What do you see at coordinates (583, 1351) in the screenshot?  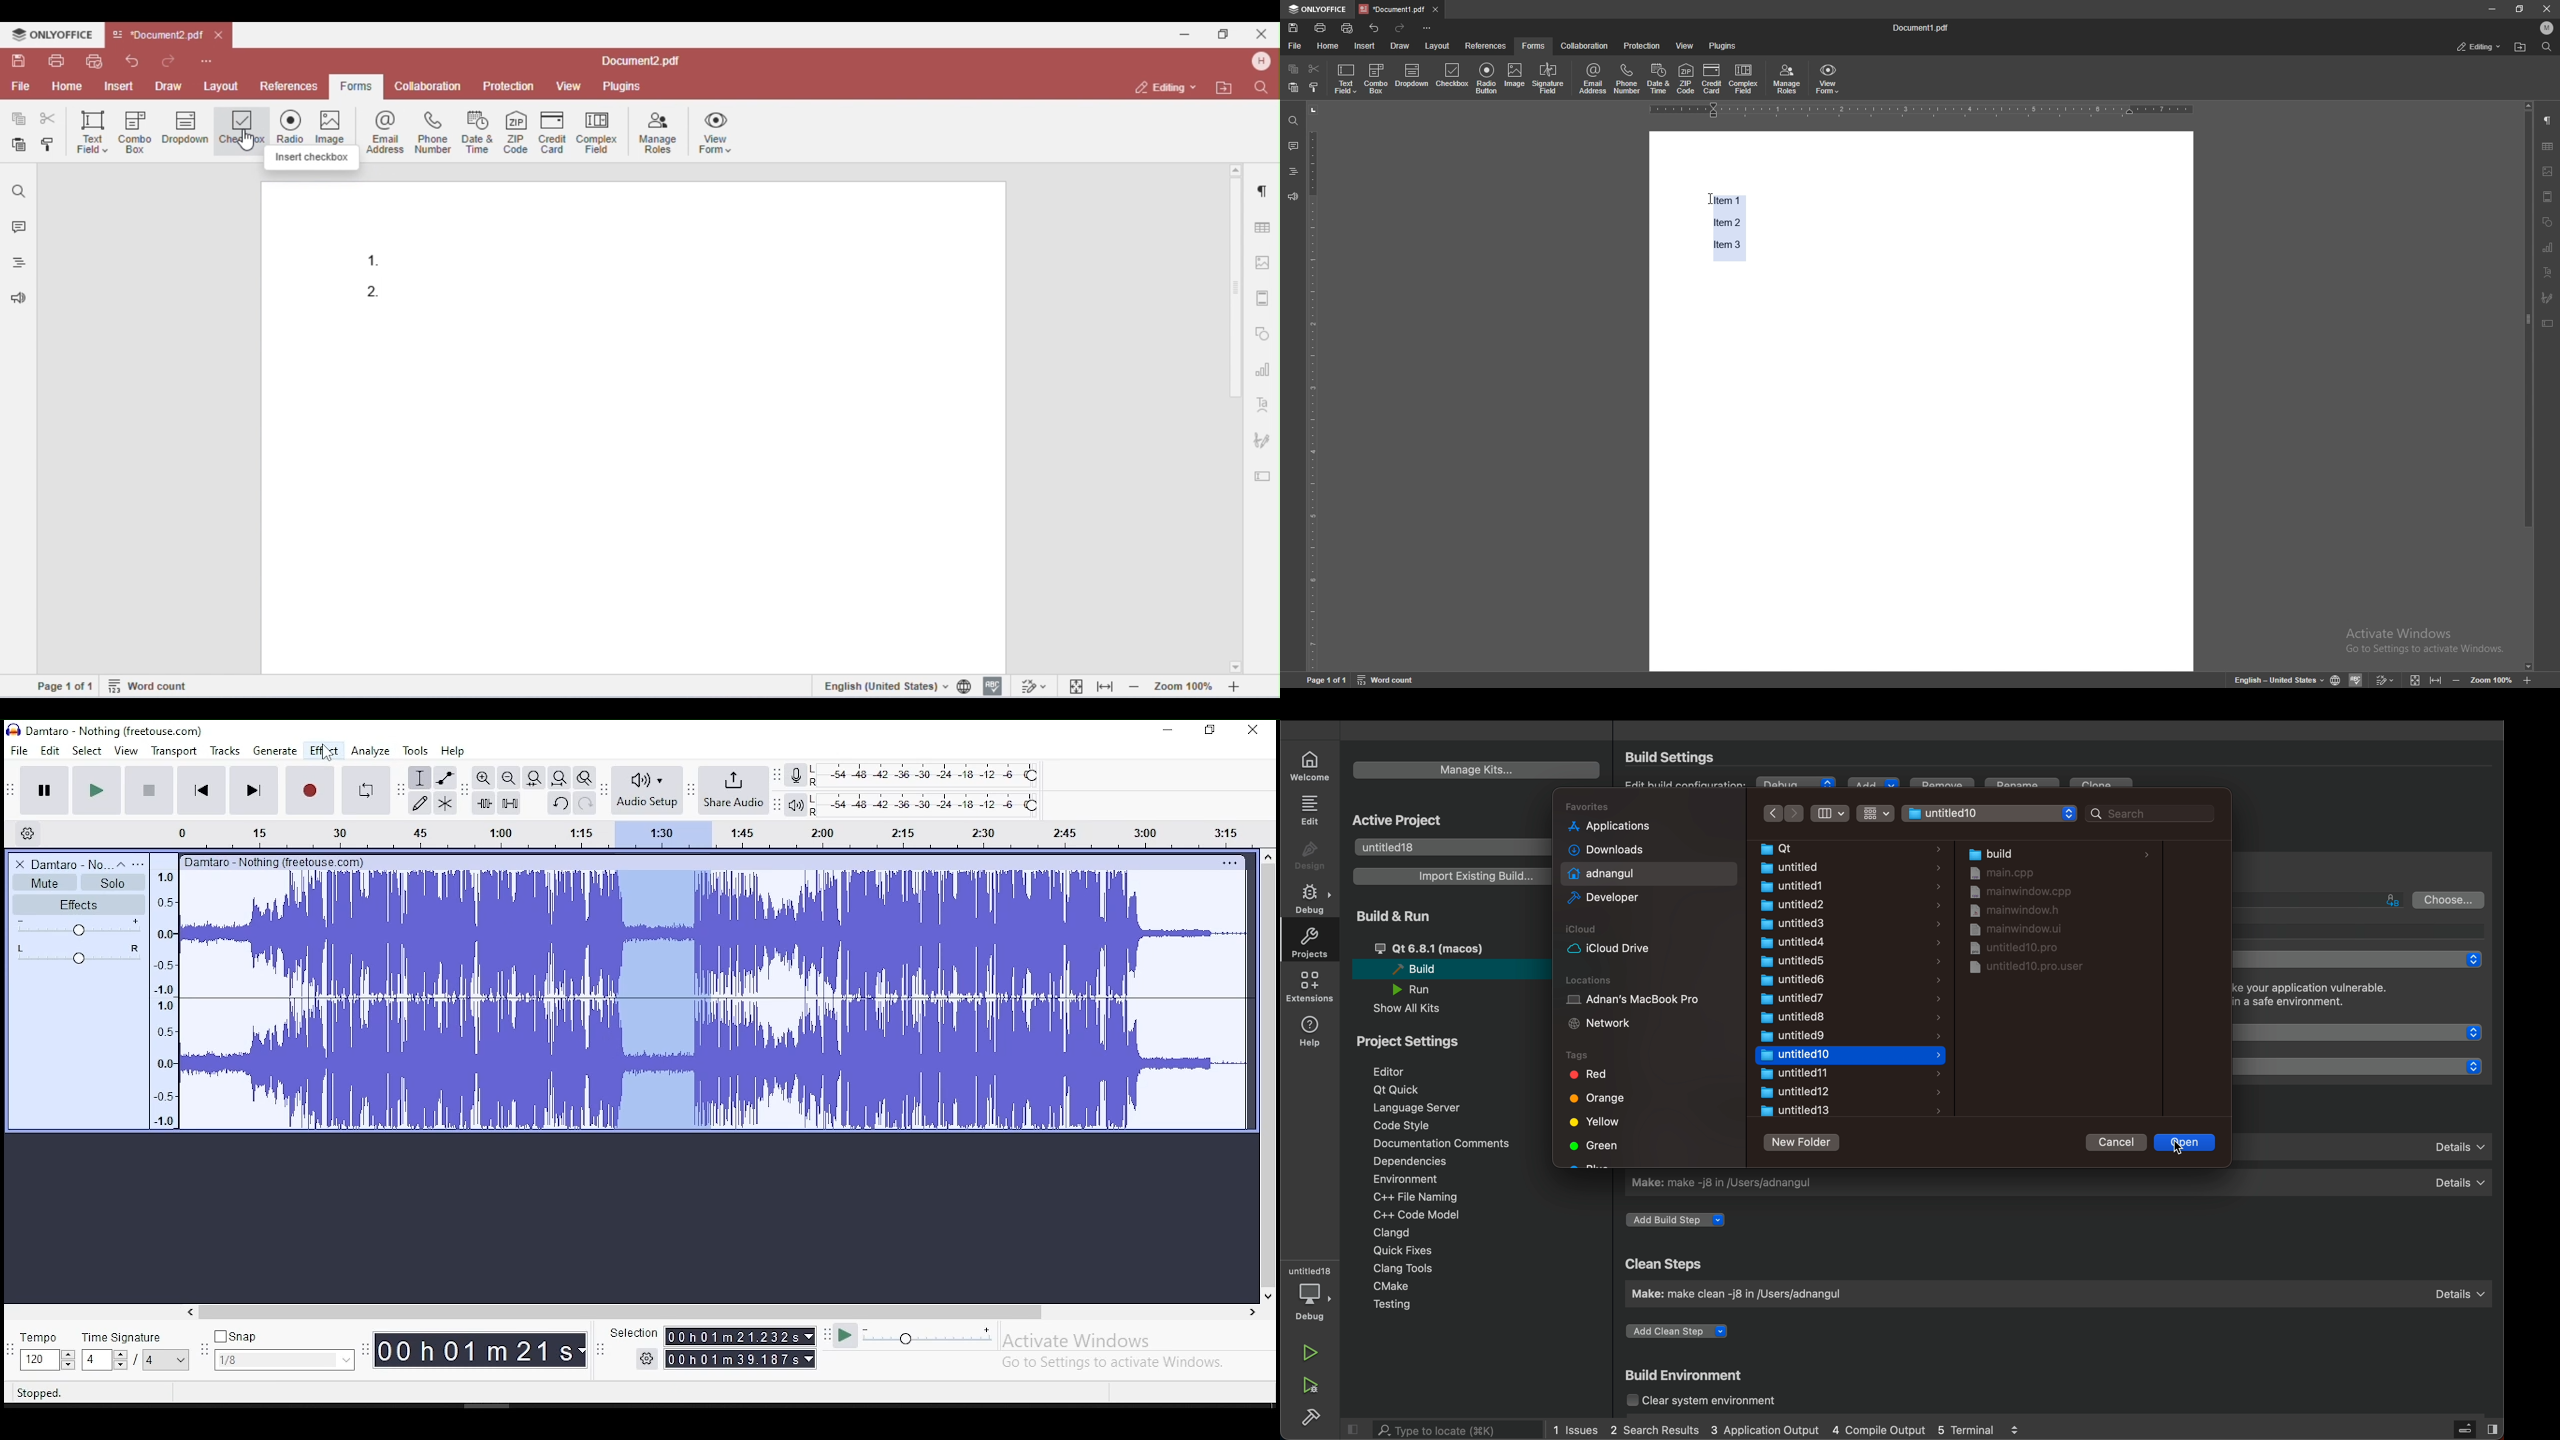 I see `drop down` at bounding box center [583, 1351].